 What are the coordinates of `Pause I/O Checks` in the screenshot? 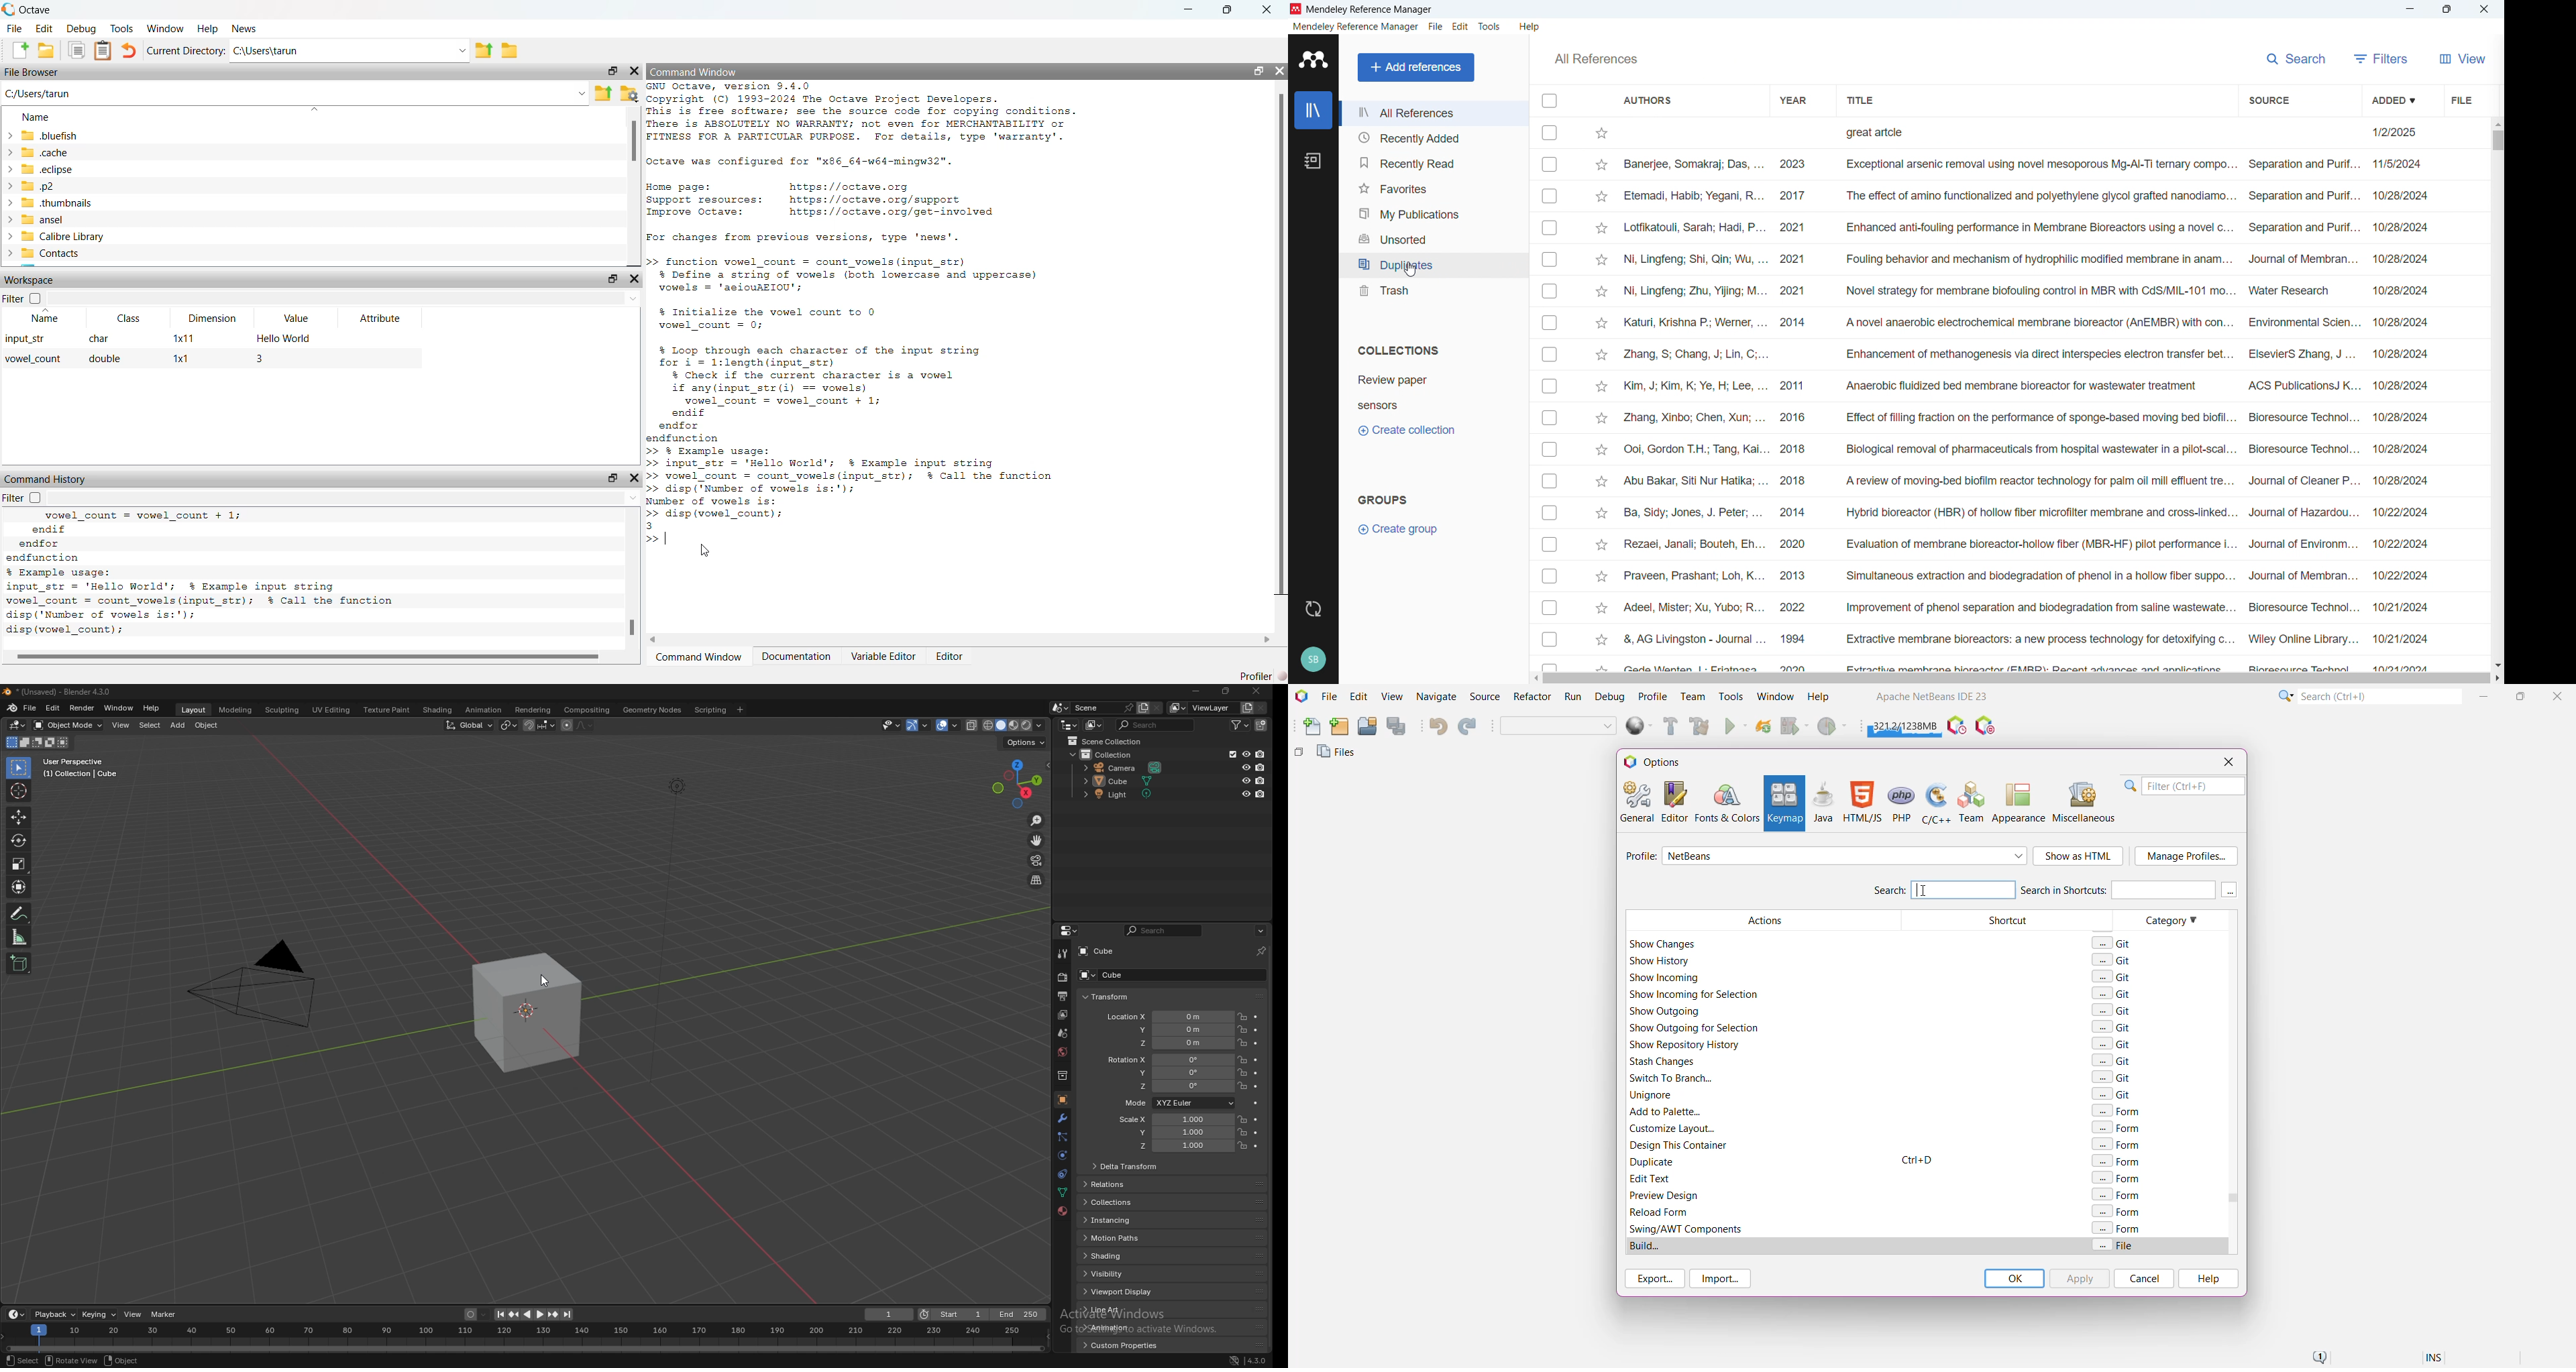 It's located at (1986, 726).